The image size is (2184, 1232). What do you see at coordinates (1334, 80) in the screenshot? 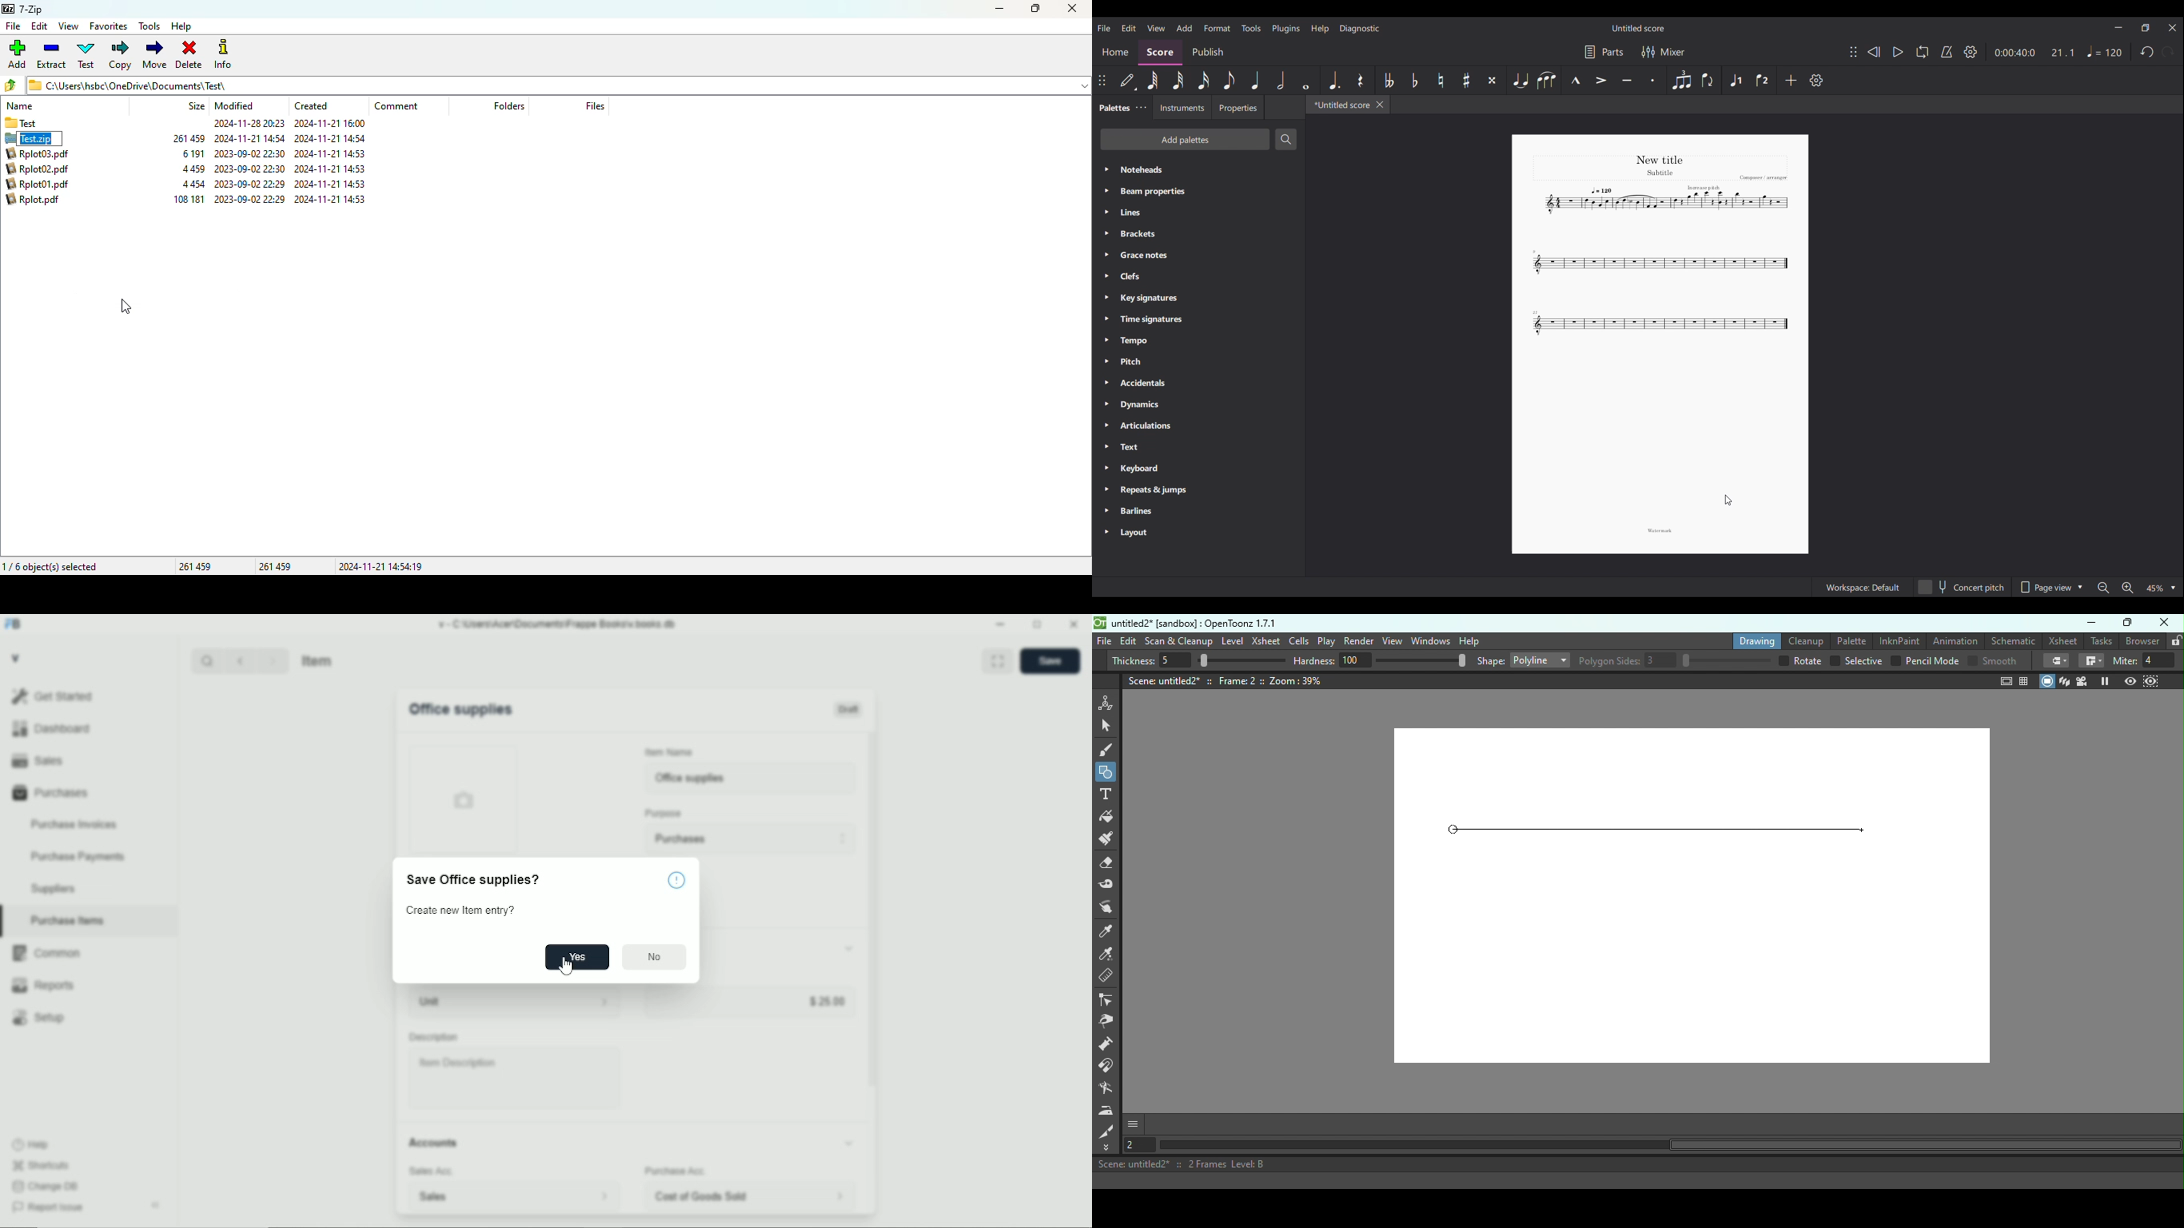
I see `Augmentation dot` at bounding box center [1334, 80].